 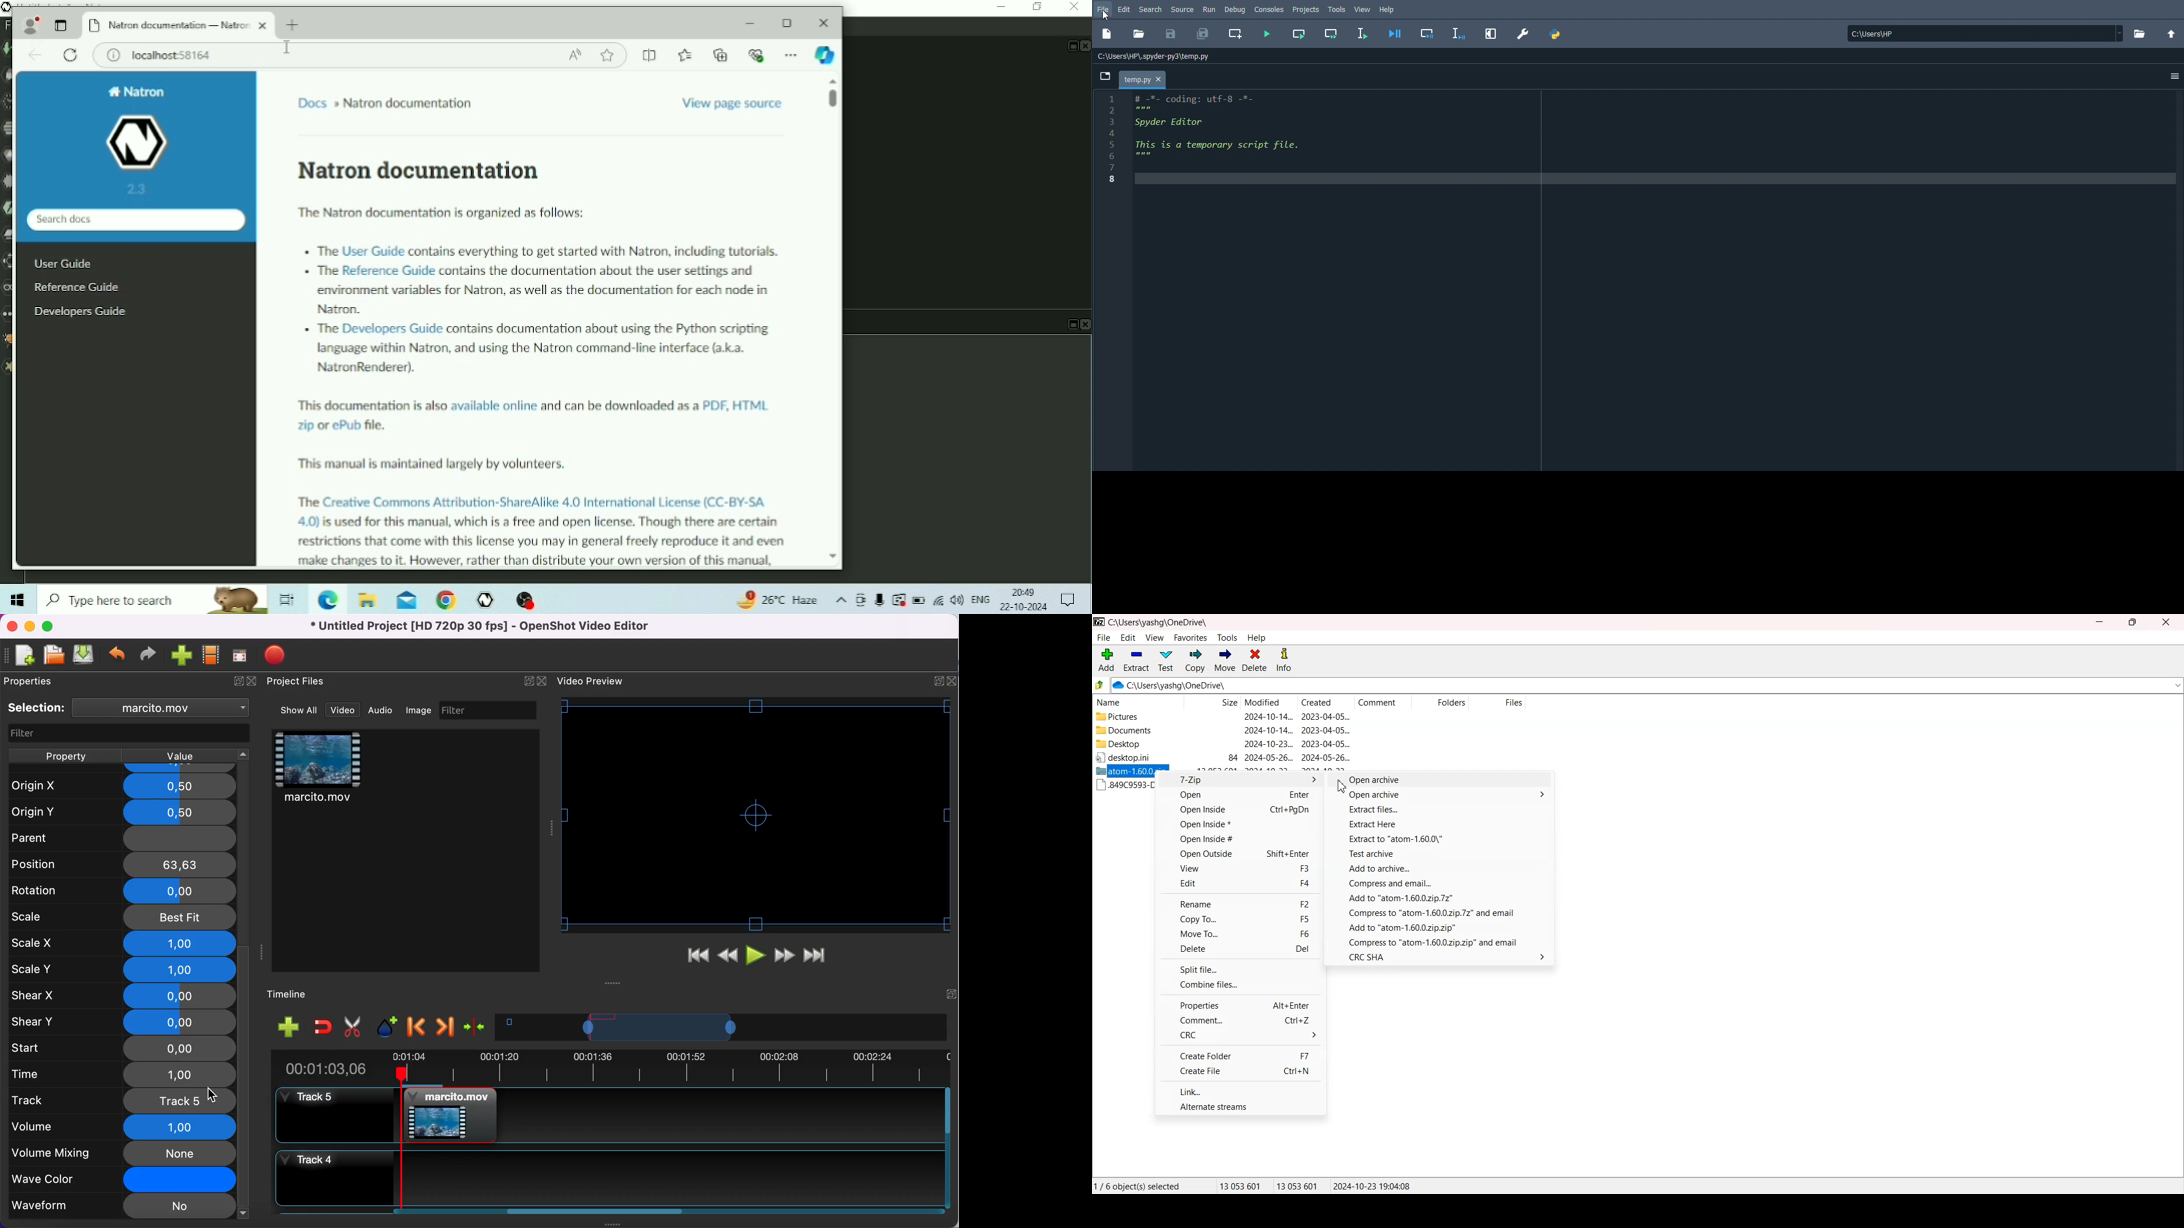 I want to click on File, so click(x=1104, y=9).